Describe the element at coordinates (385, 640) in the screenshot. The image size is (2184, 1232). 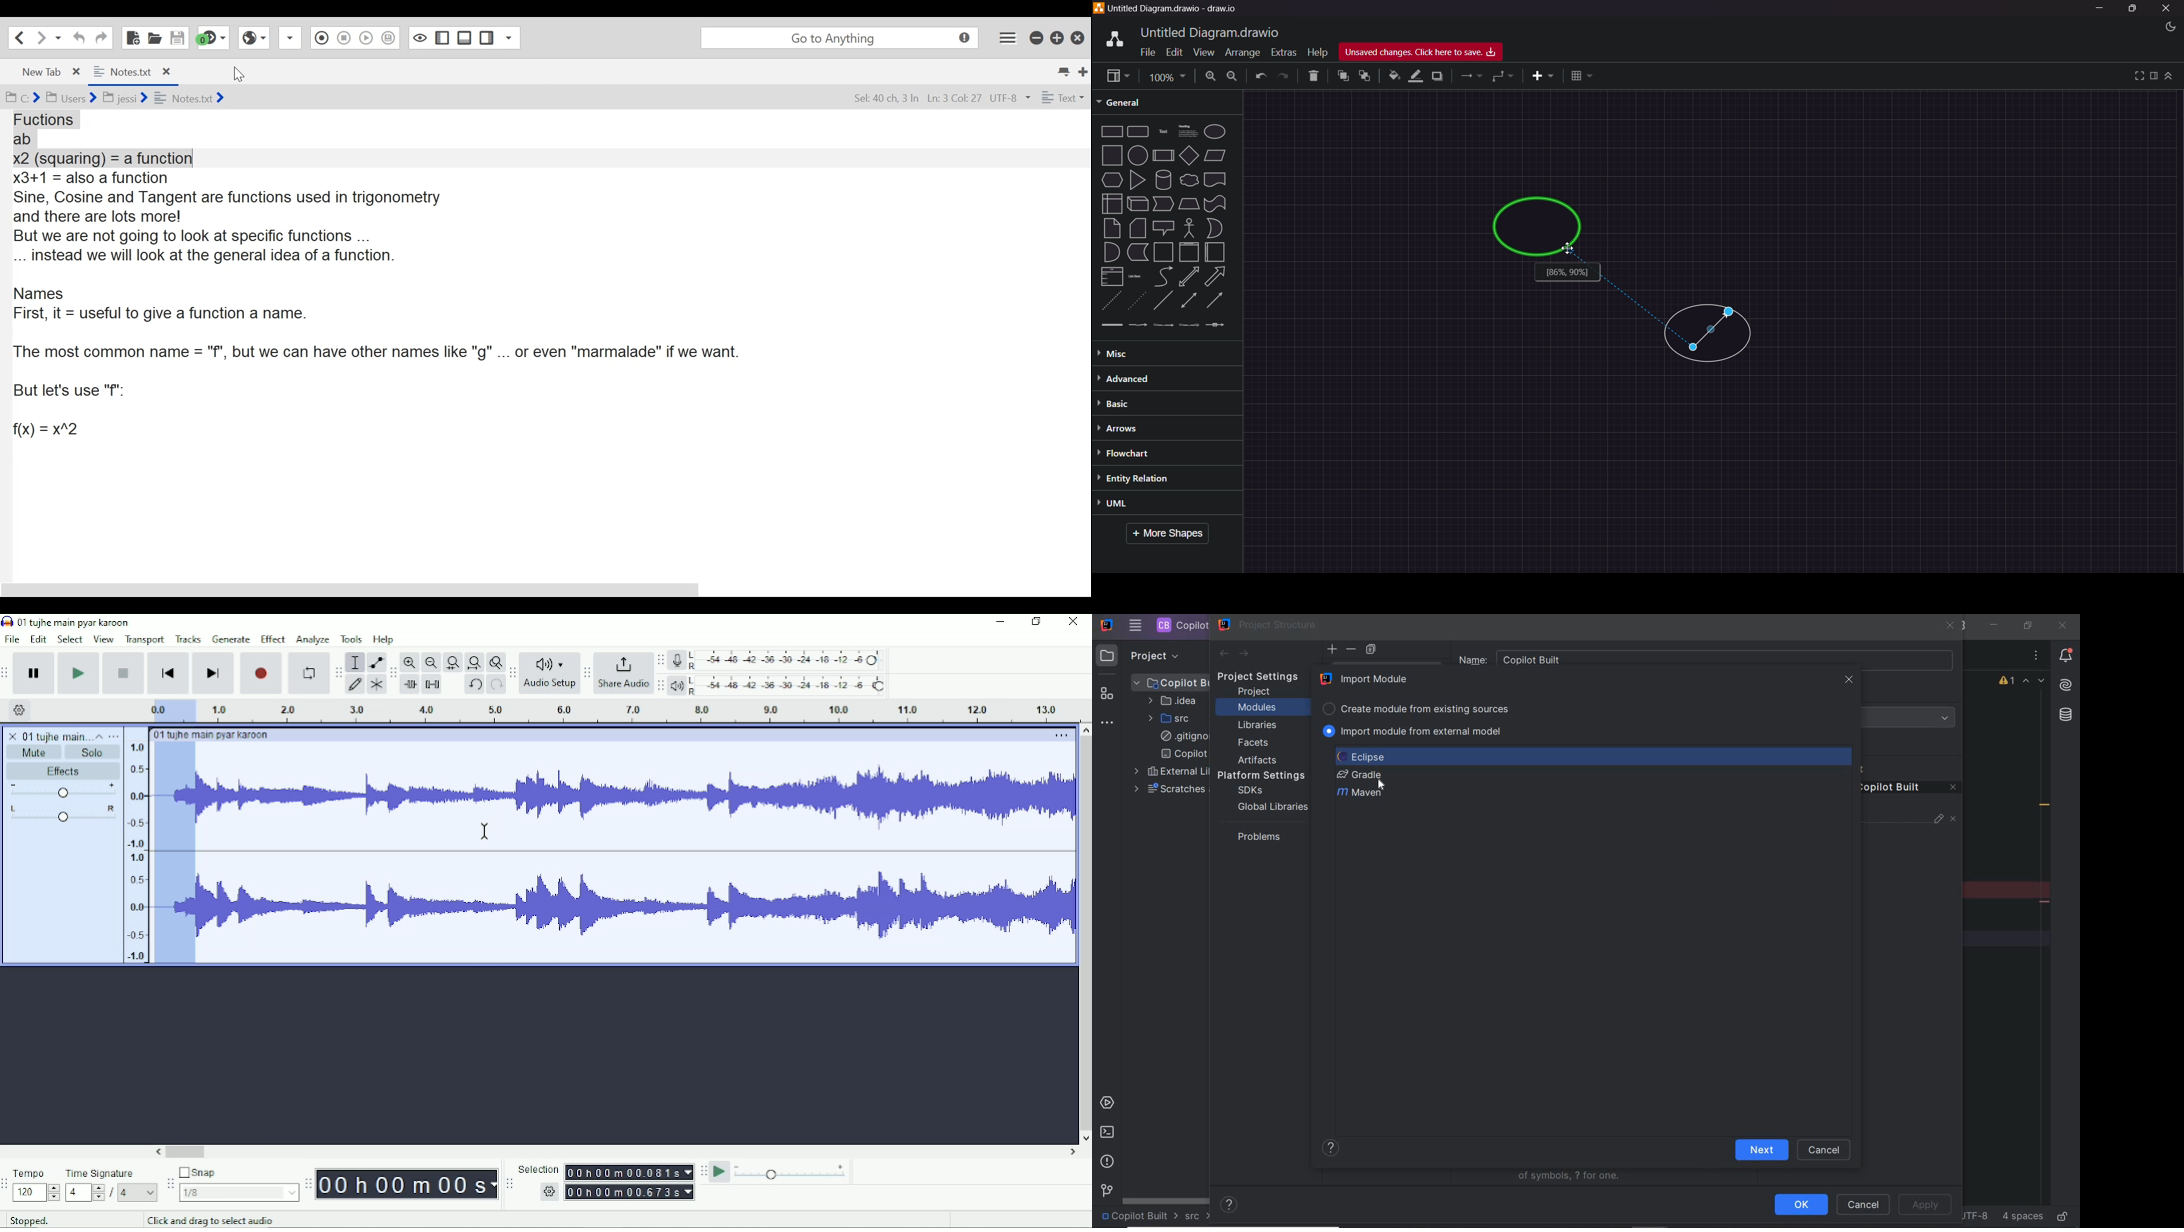
I see `Help` at that location.